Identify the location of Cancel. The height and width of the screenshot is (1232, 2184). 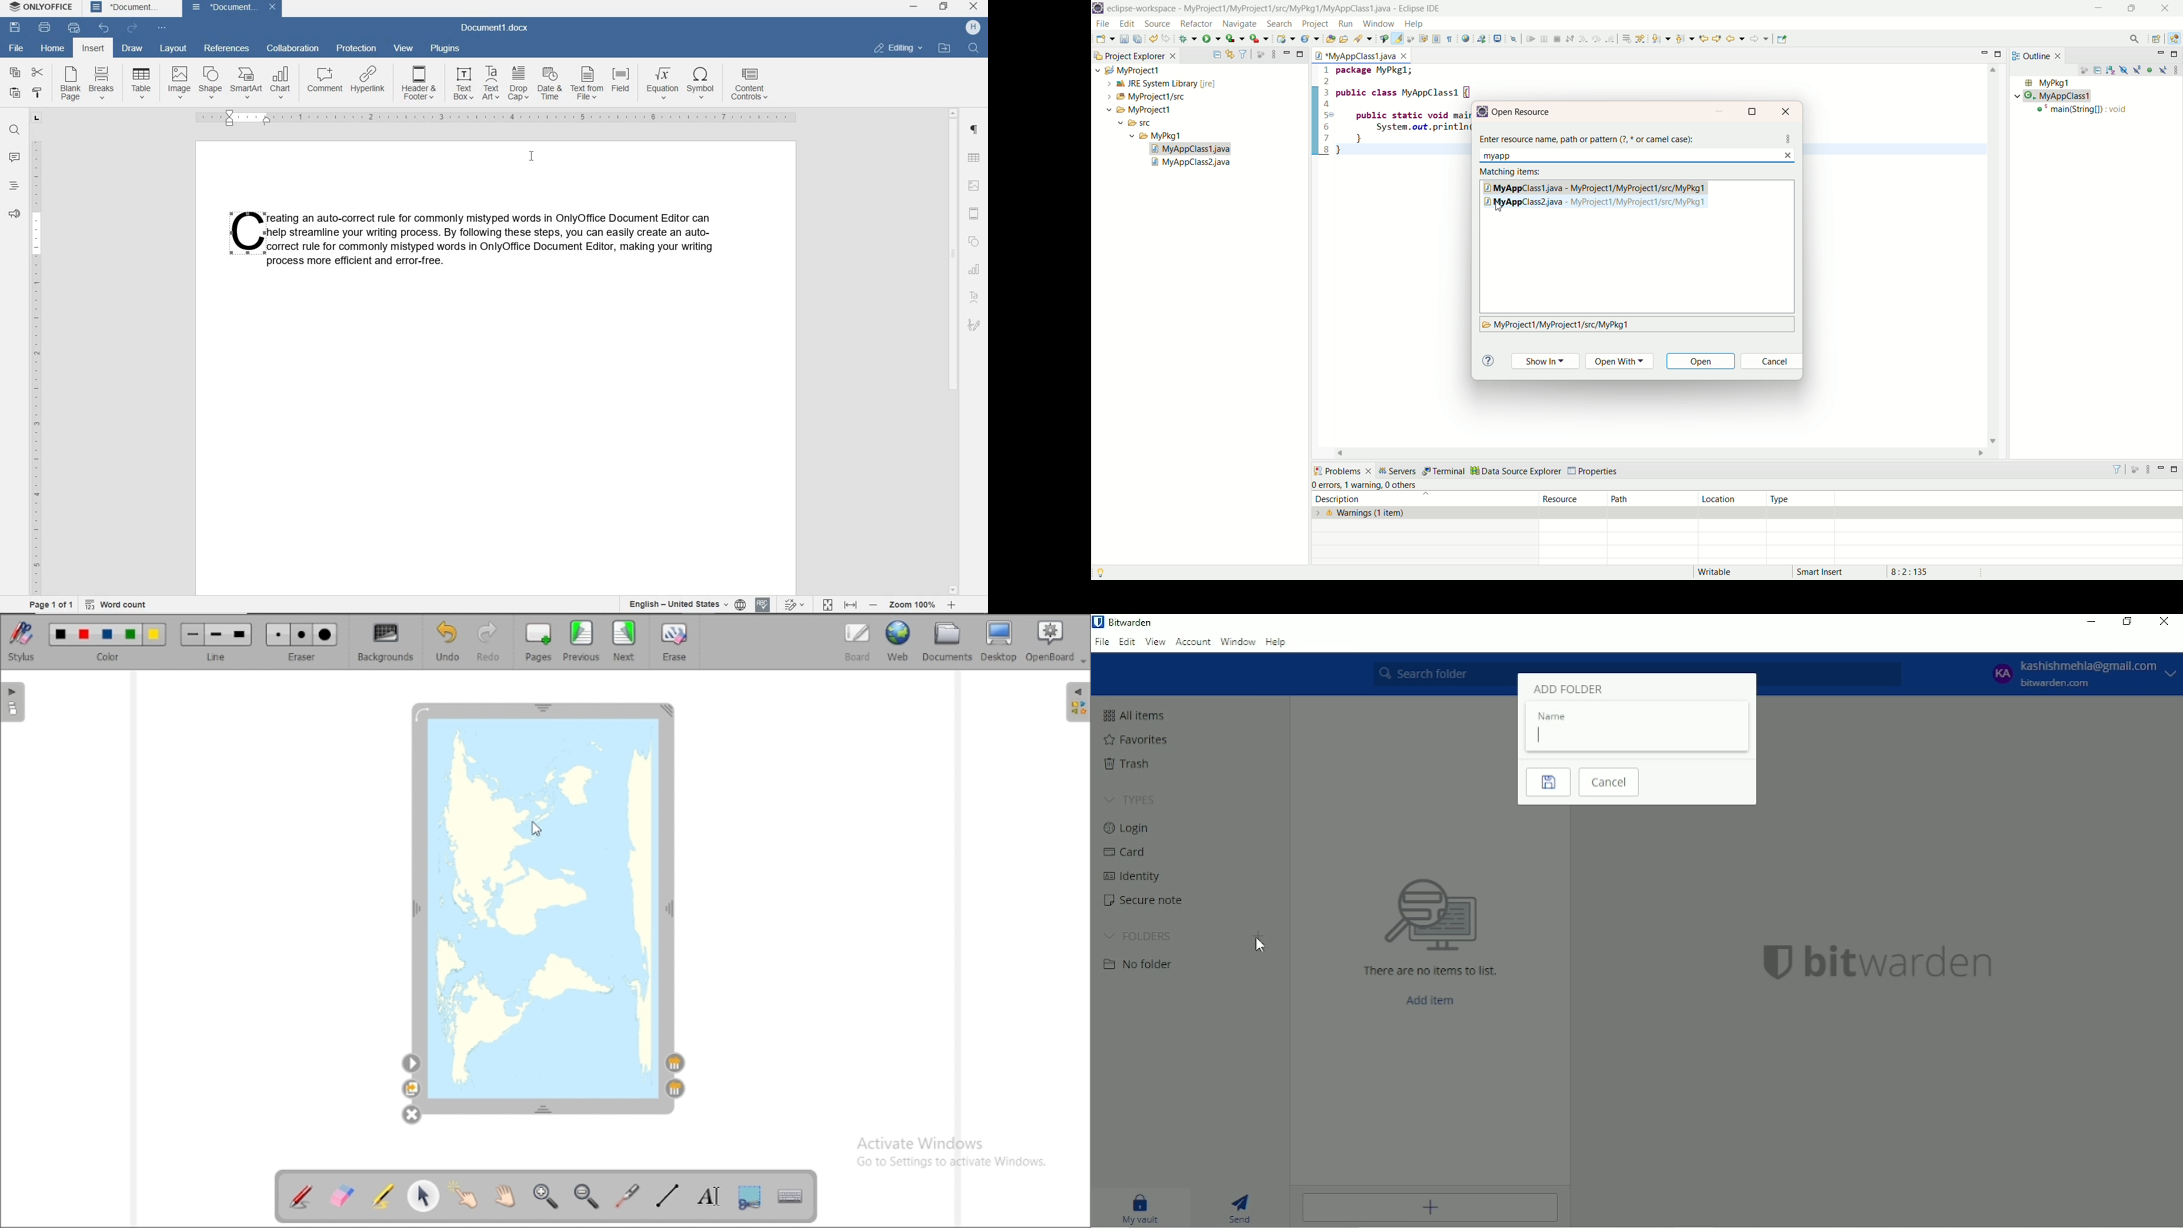
(1611, 783).